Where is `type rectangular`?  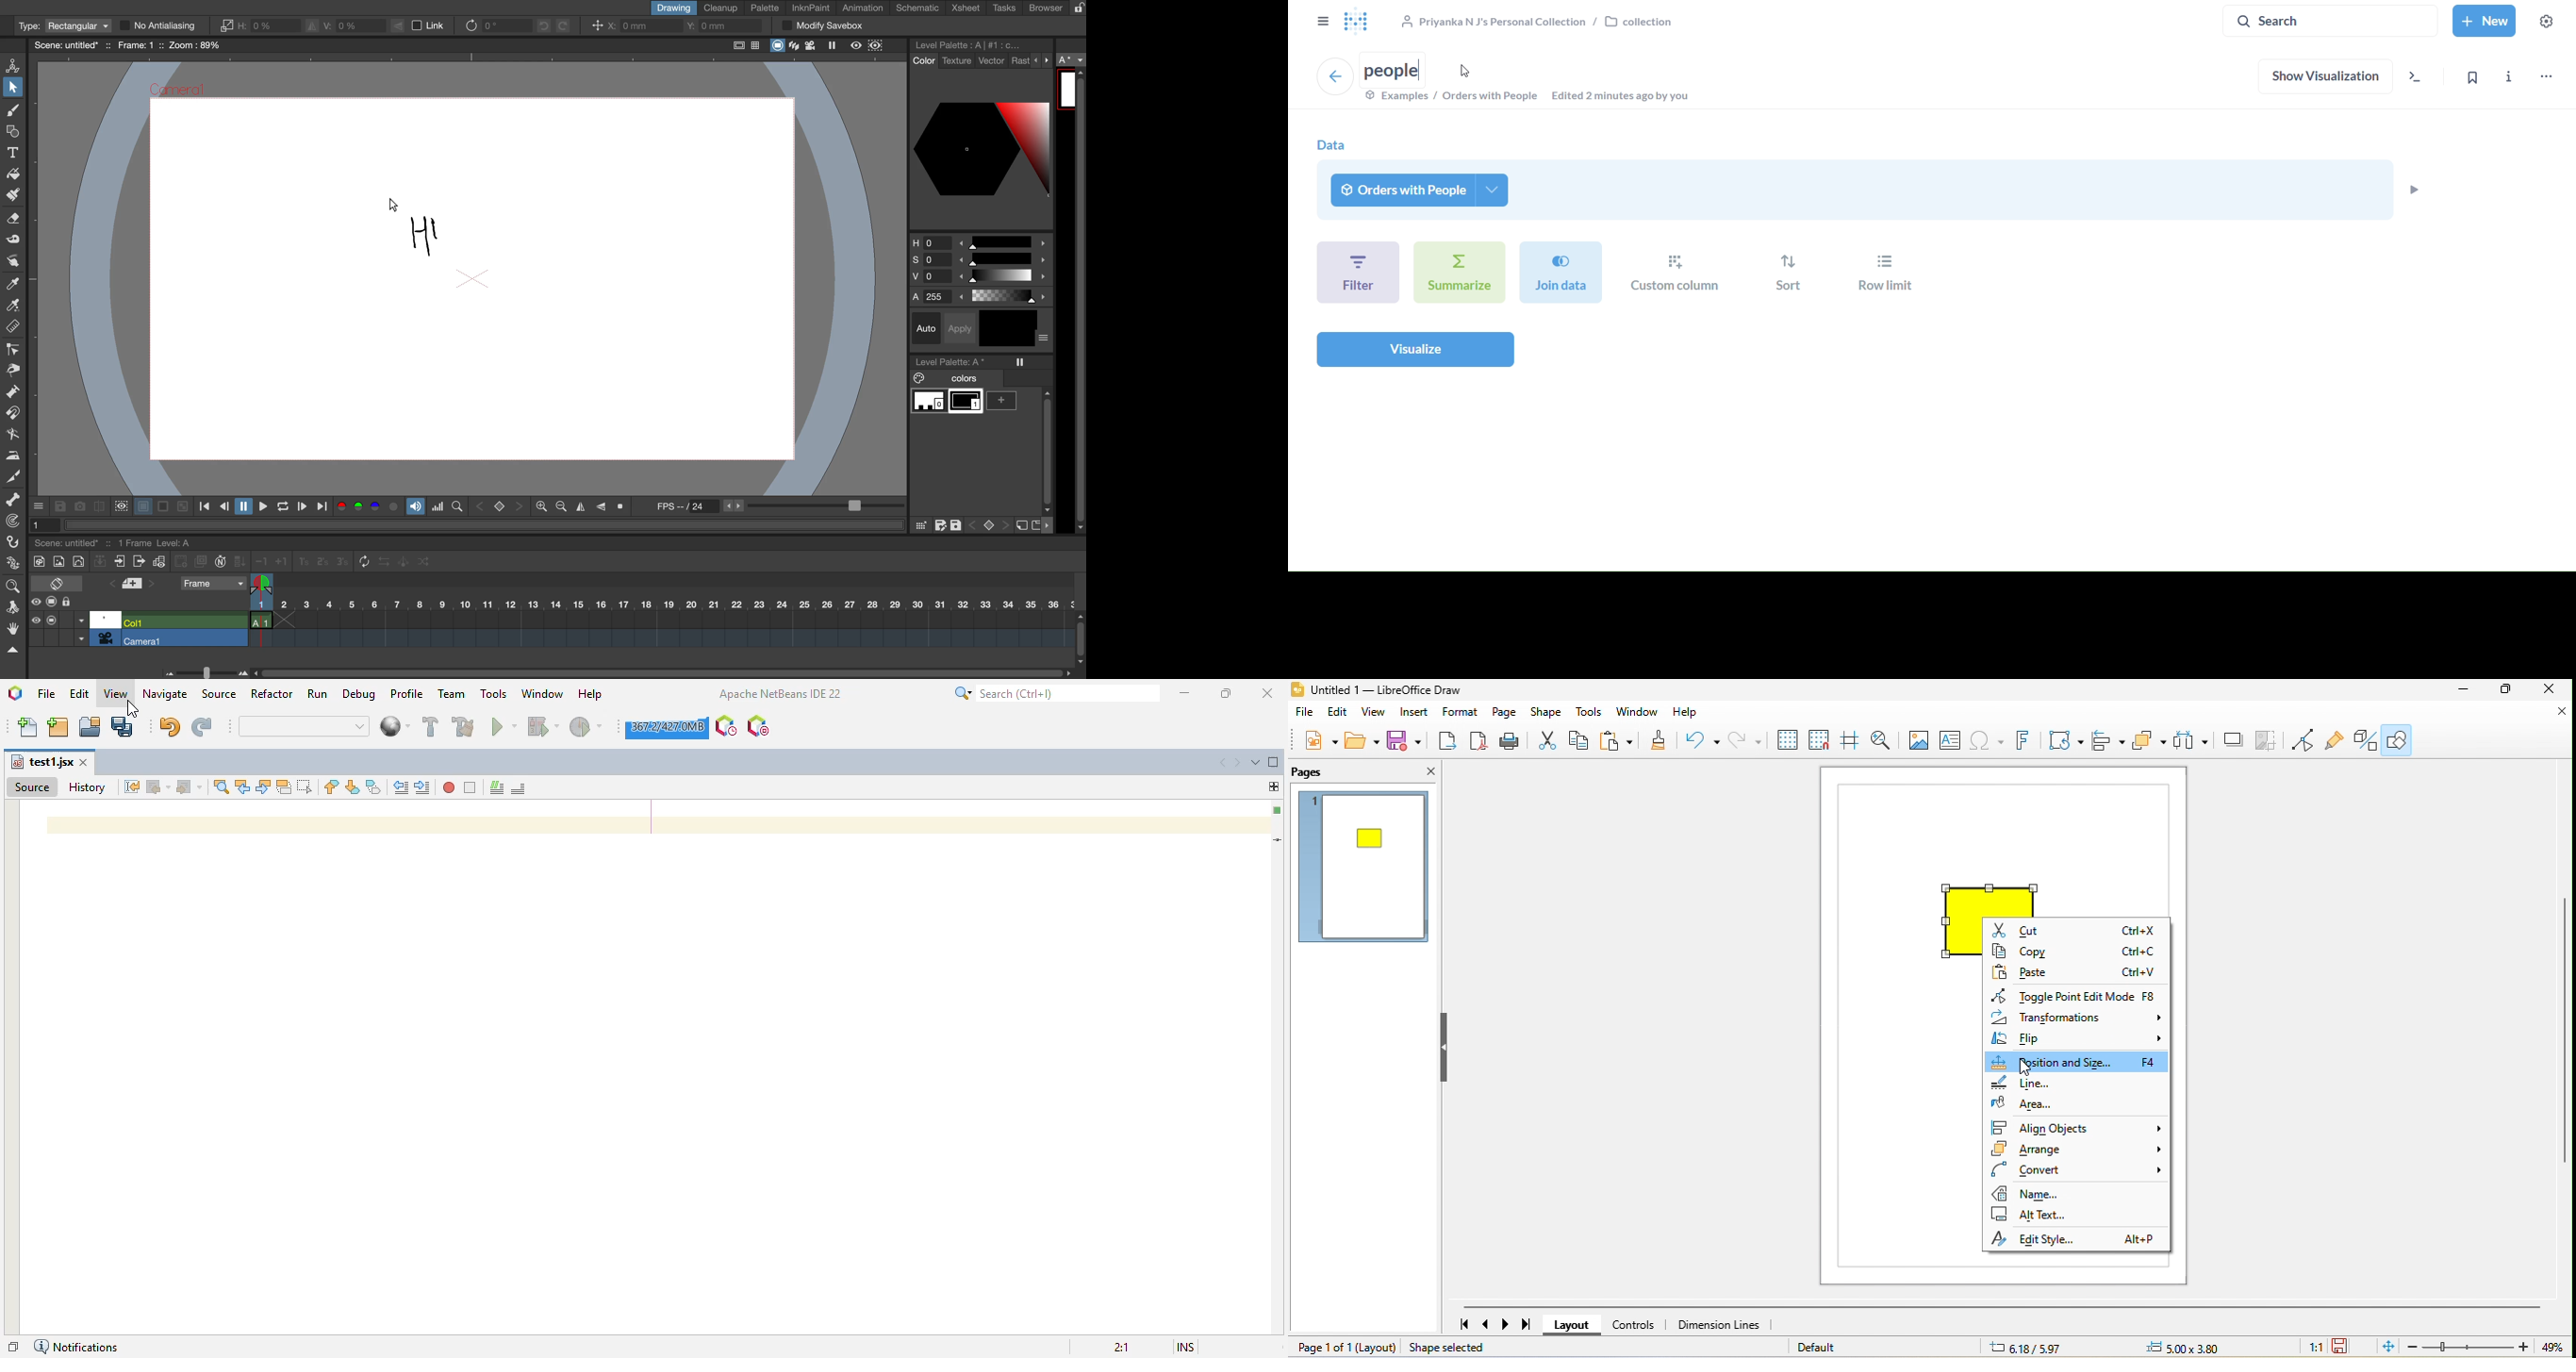 type rectangular is located at coordinates (63, 26).